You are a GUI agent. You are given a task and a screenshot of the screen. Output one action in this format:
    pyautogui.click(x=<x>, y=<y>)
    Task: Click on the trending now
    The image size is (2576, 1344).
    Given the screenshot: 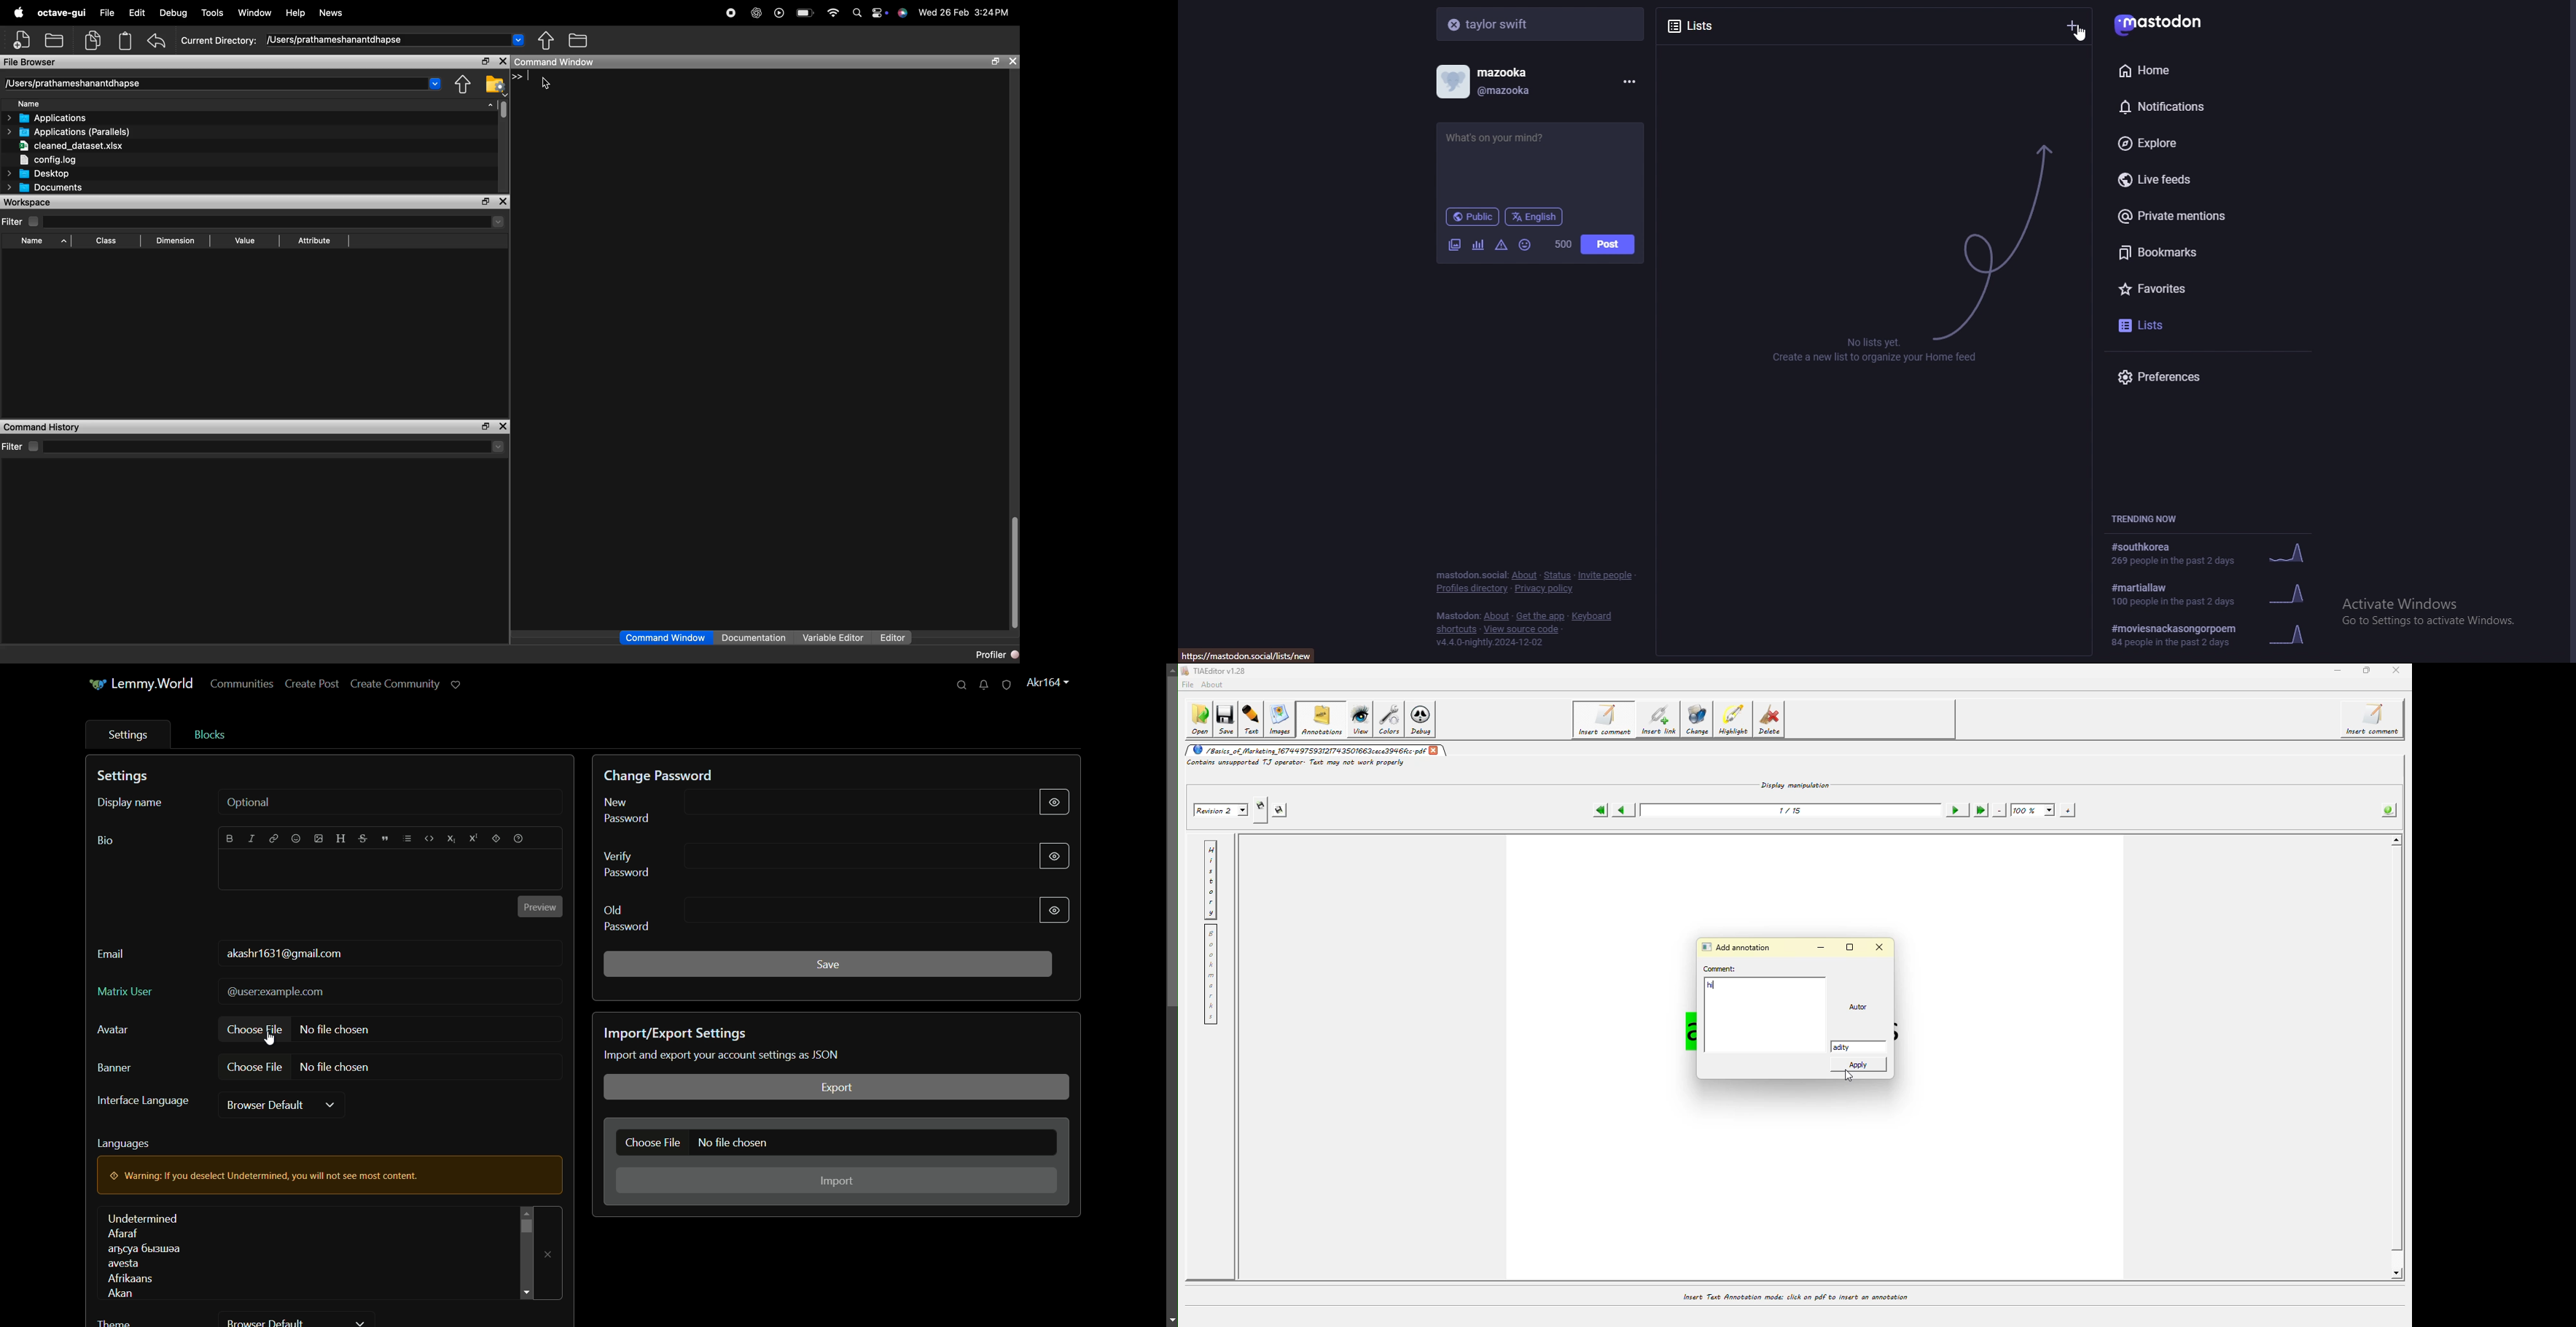 What is the action you would take?
    pyautogui.click(x=2152, y=519)
    